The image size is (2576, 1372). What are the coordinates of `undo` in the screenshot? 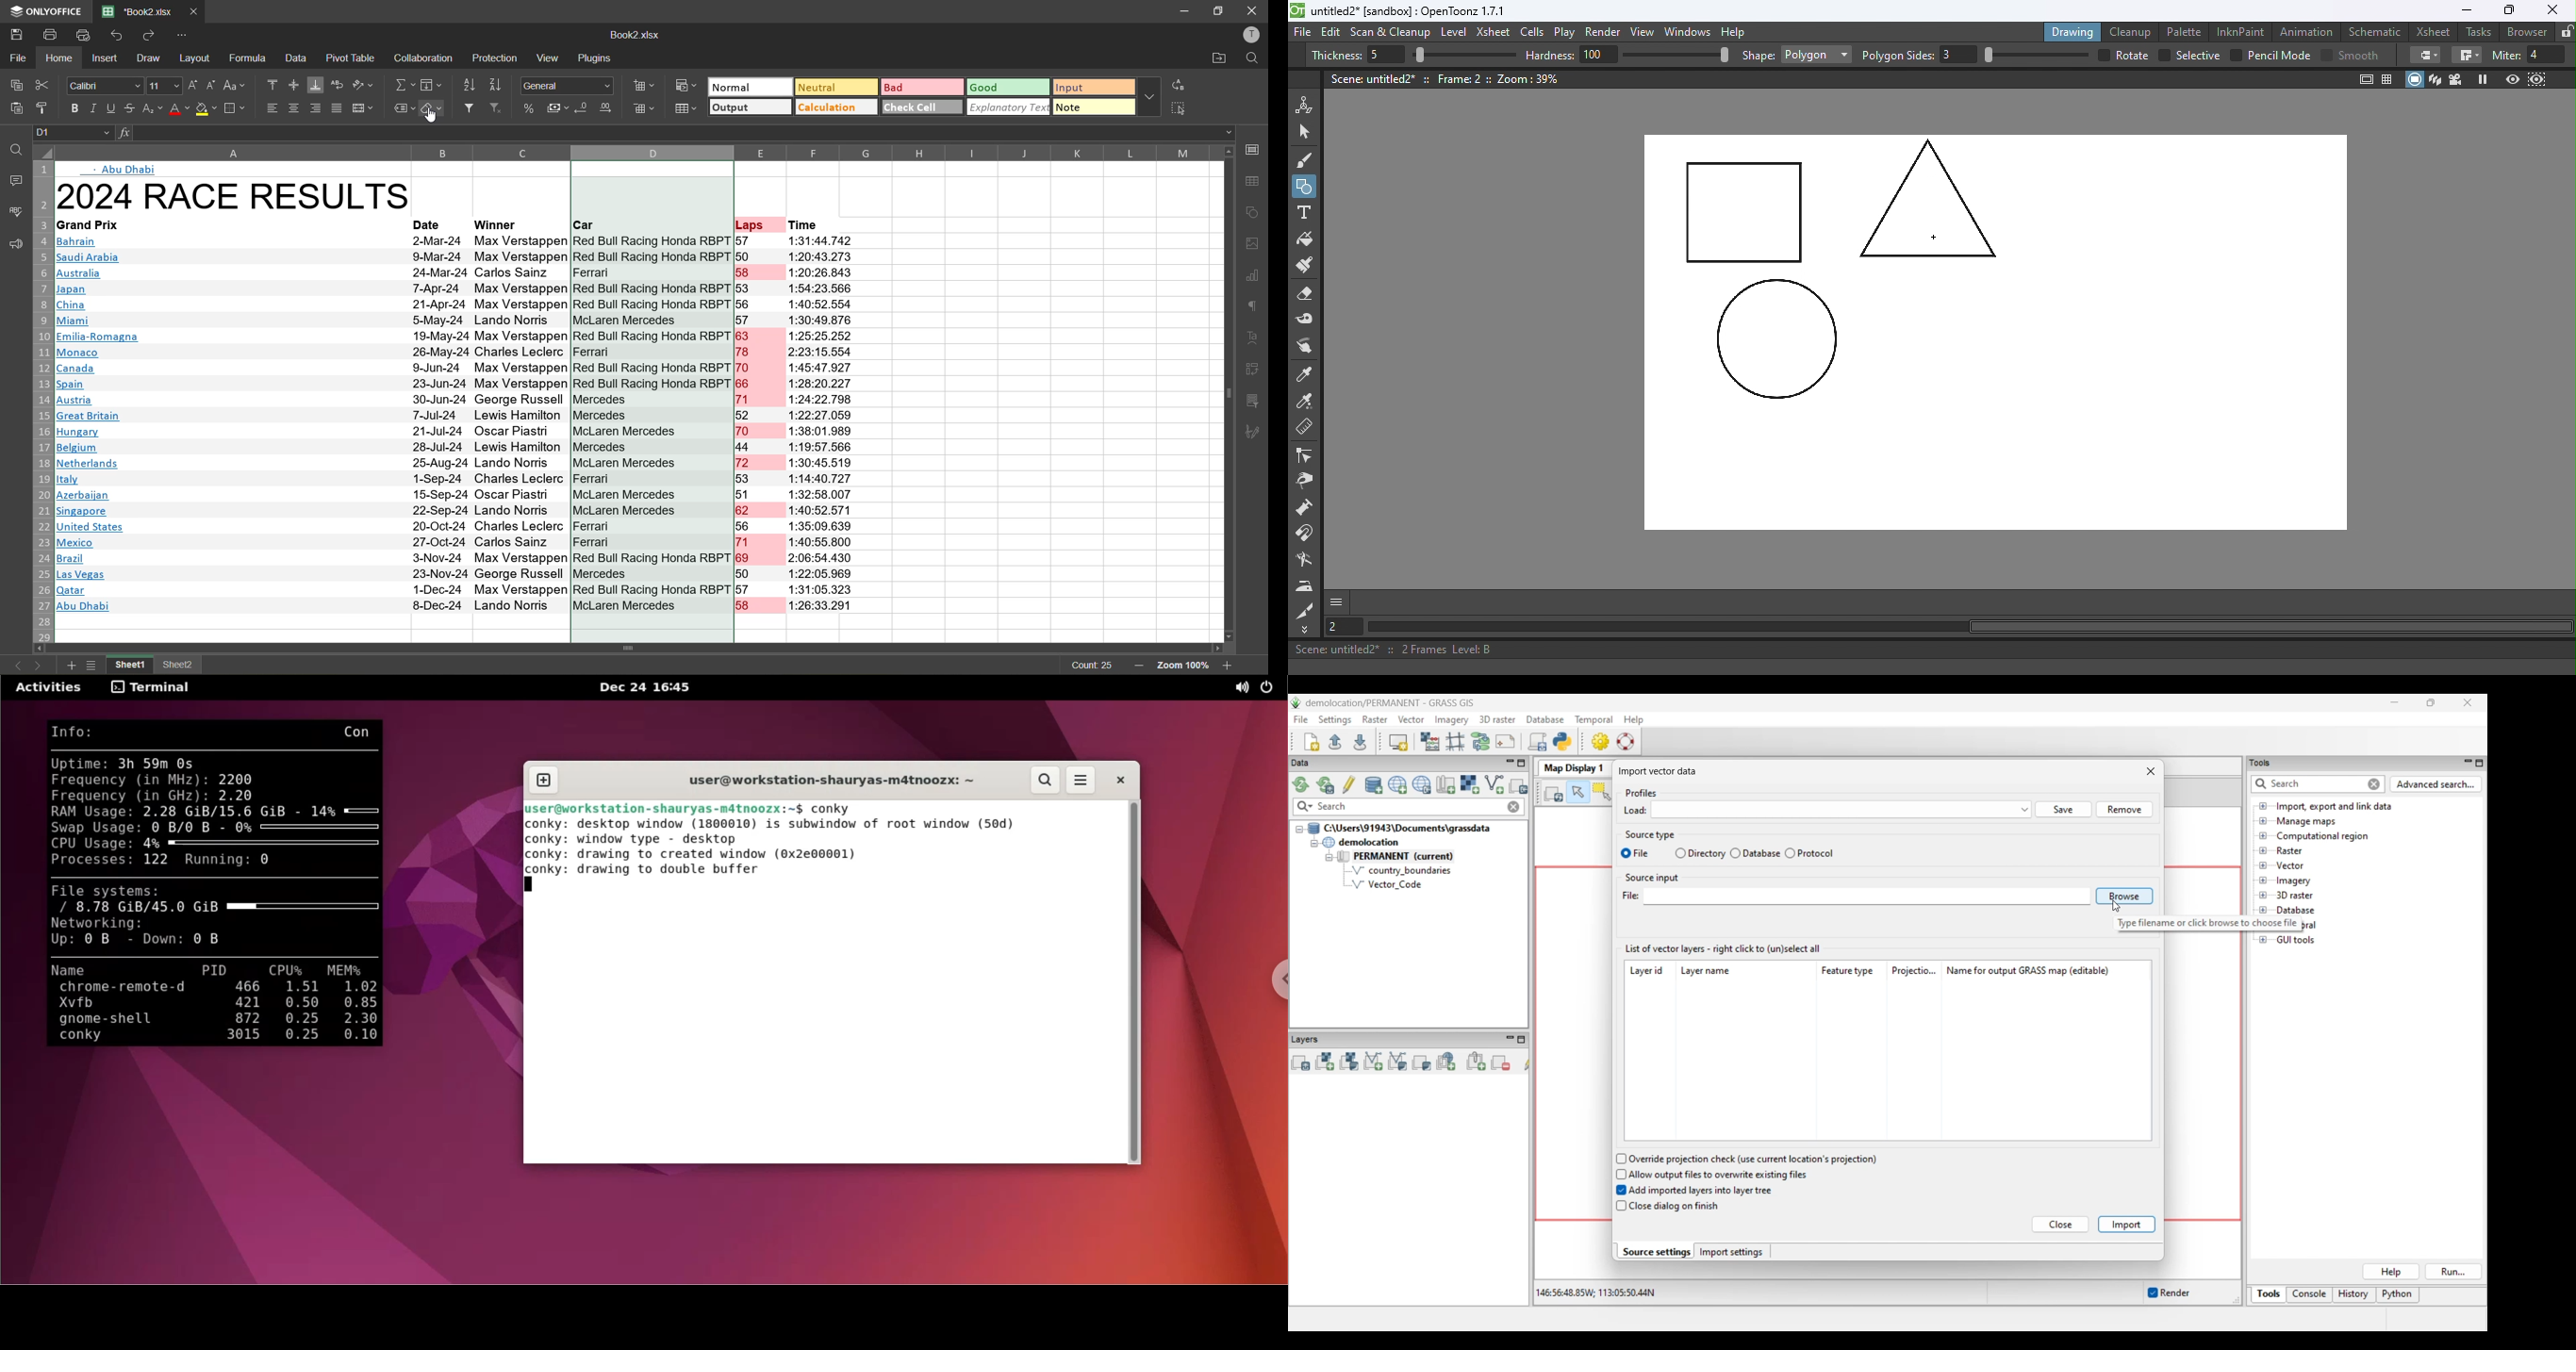 It's located at (115, 35).